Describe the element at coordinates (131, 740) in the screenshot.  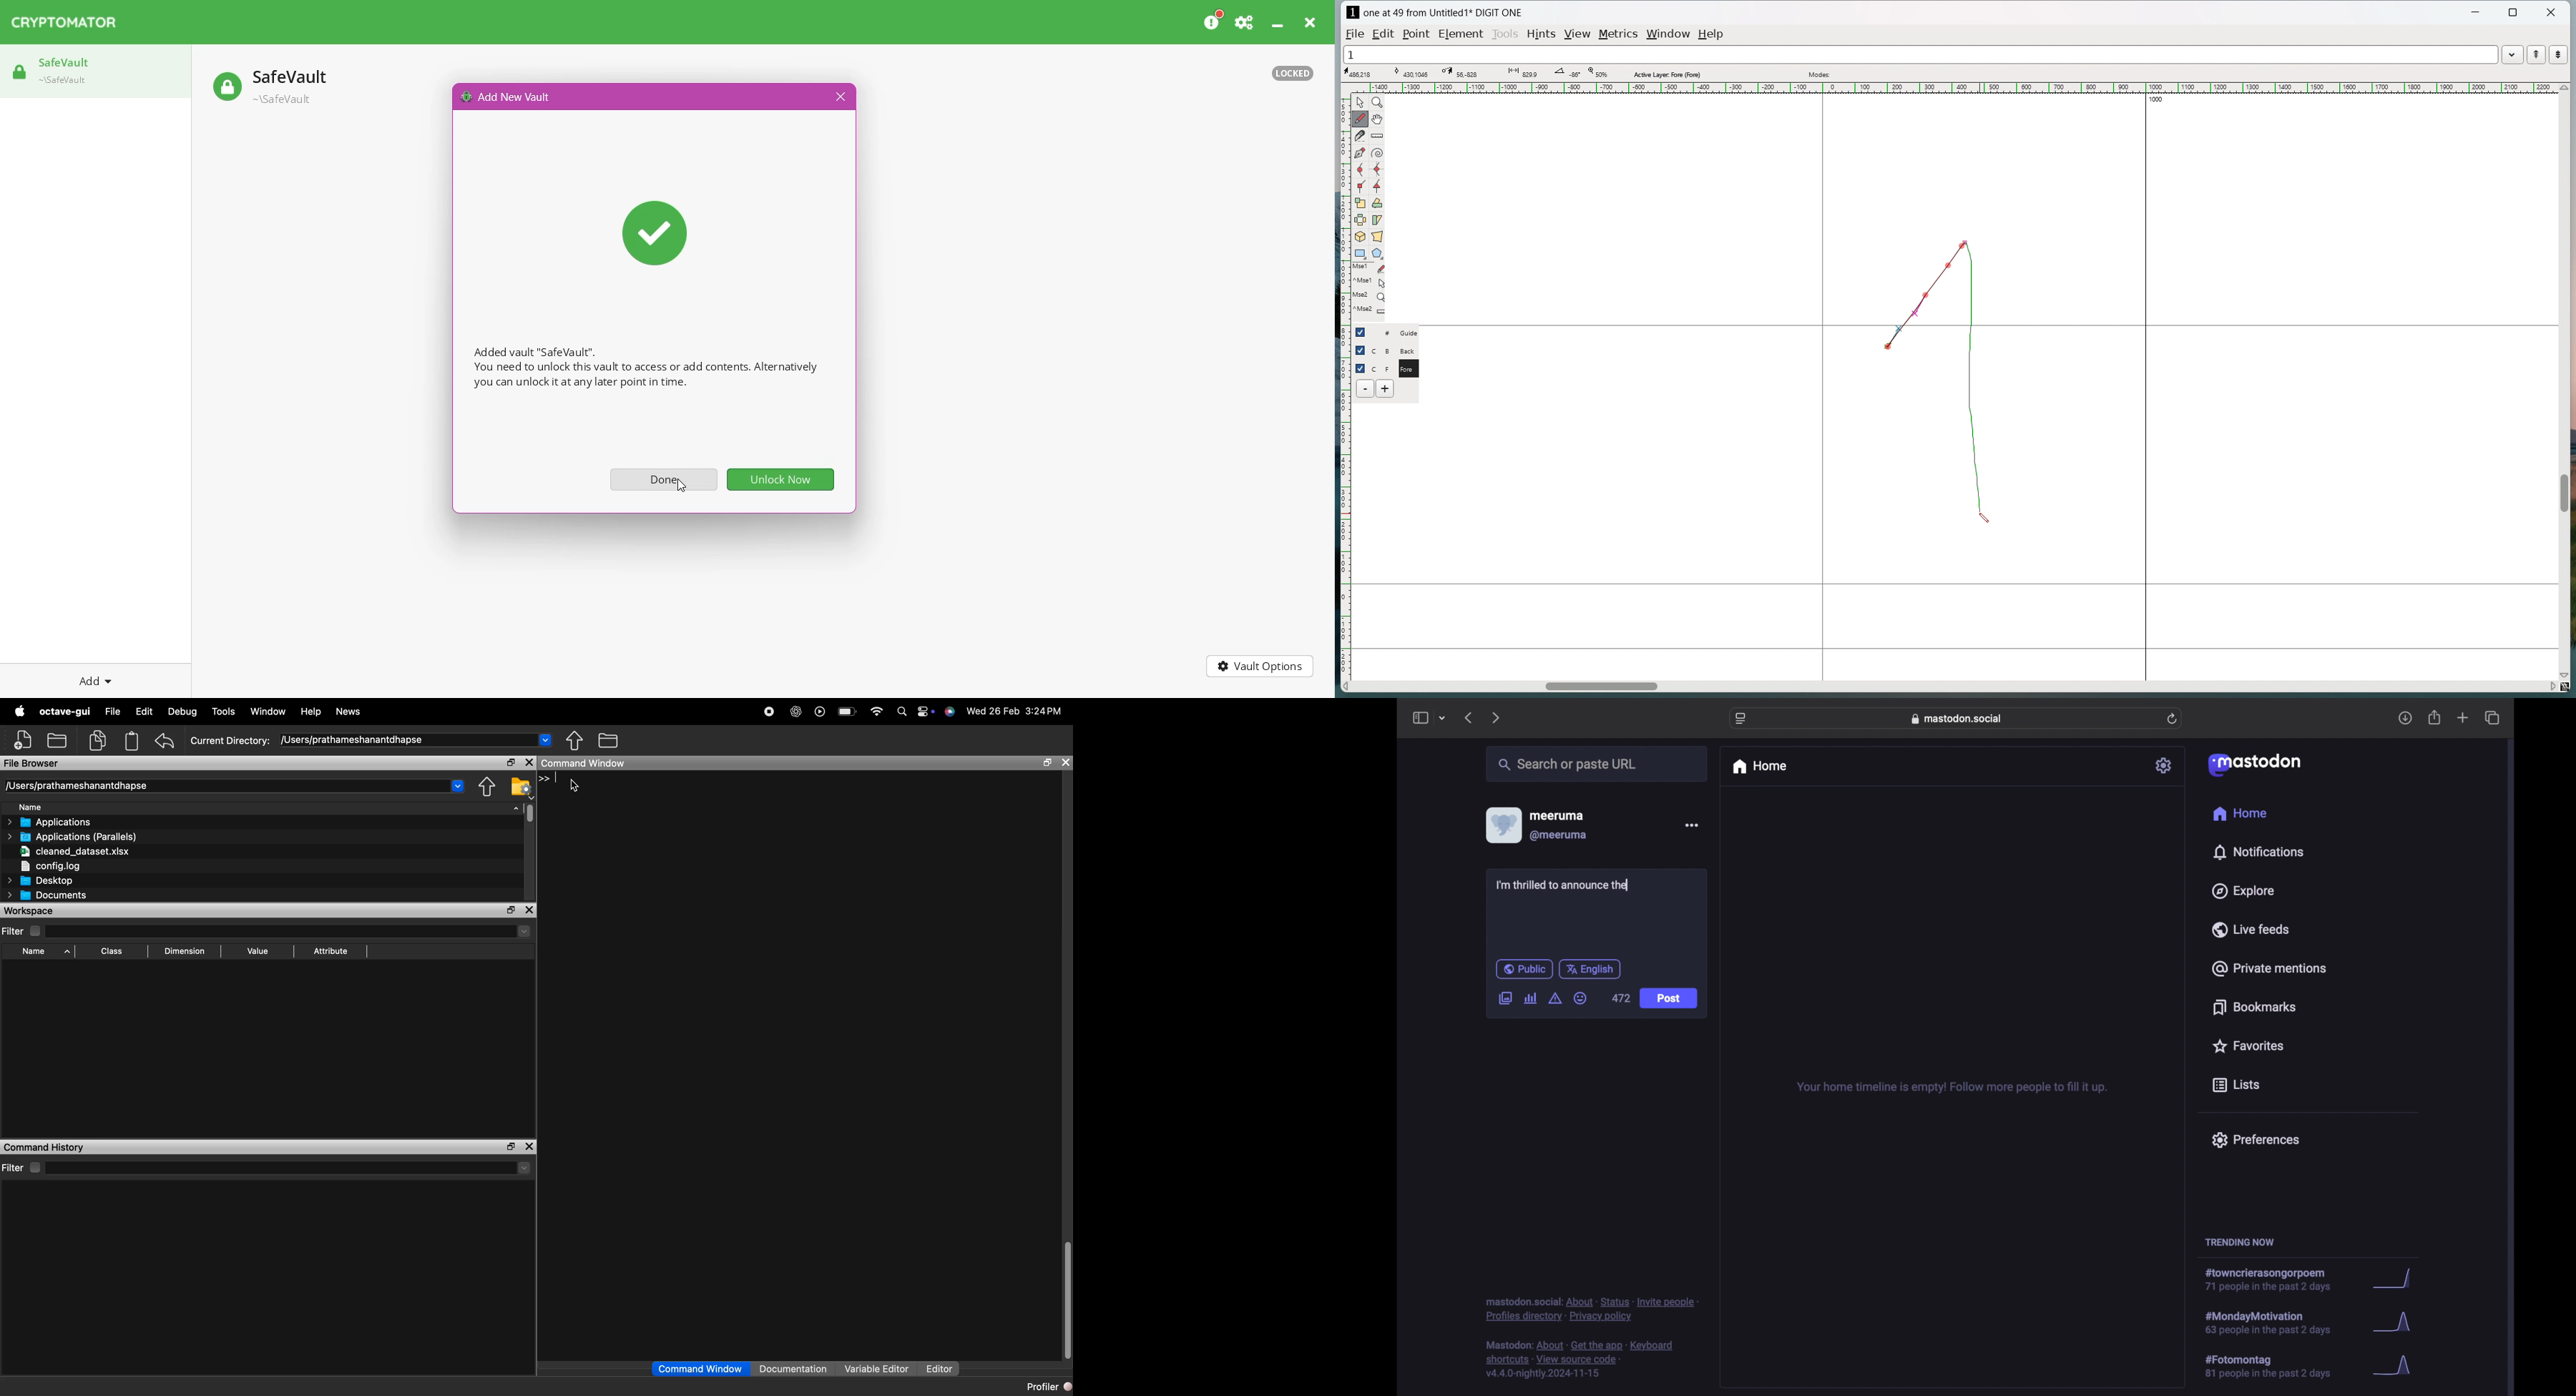
I see `Paste` at that location.